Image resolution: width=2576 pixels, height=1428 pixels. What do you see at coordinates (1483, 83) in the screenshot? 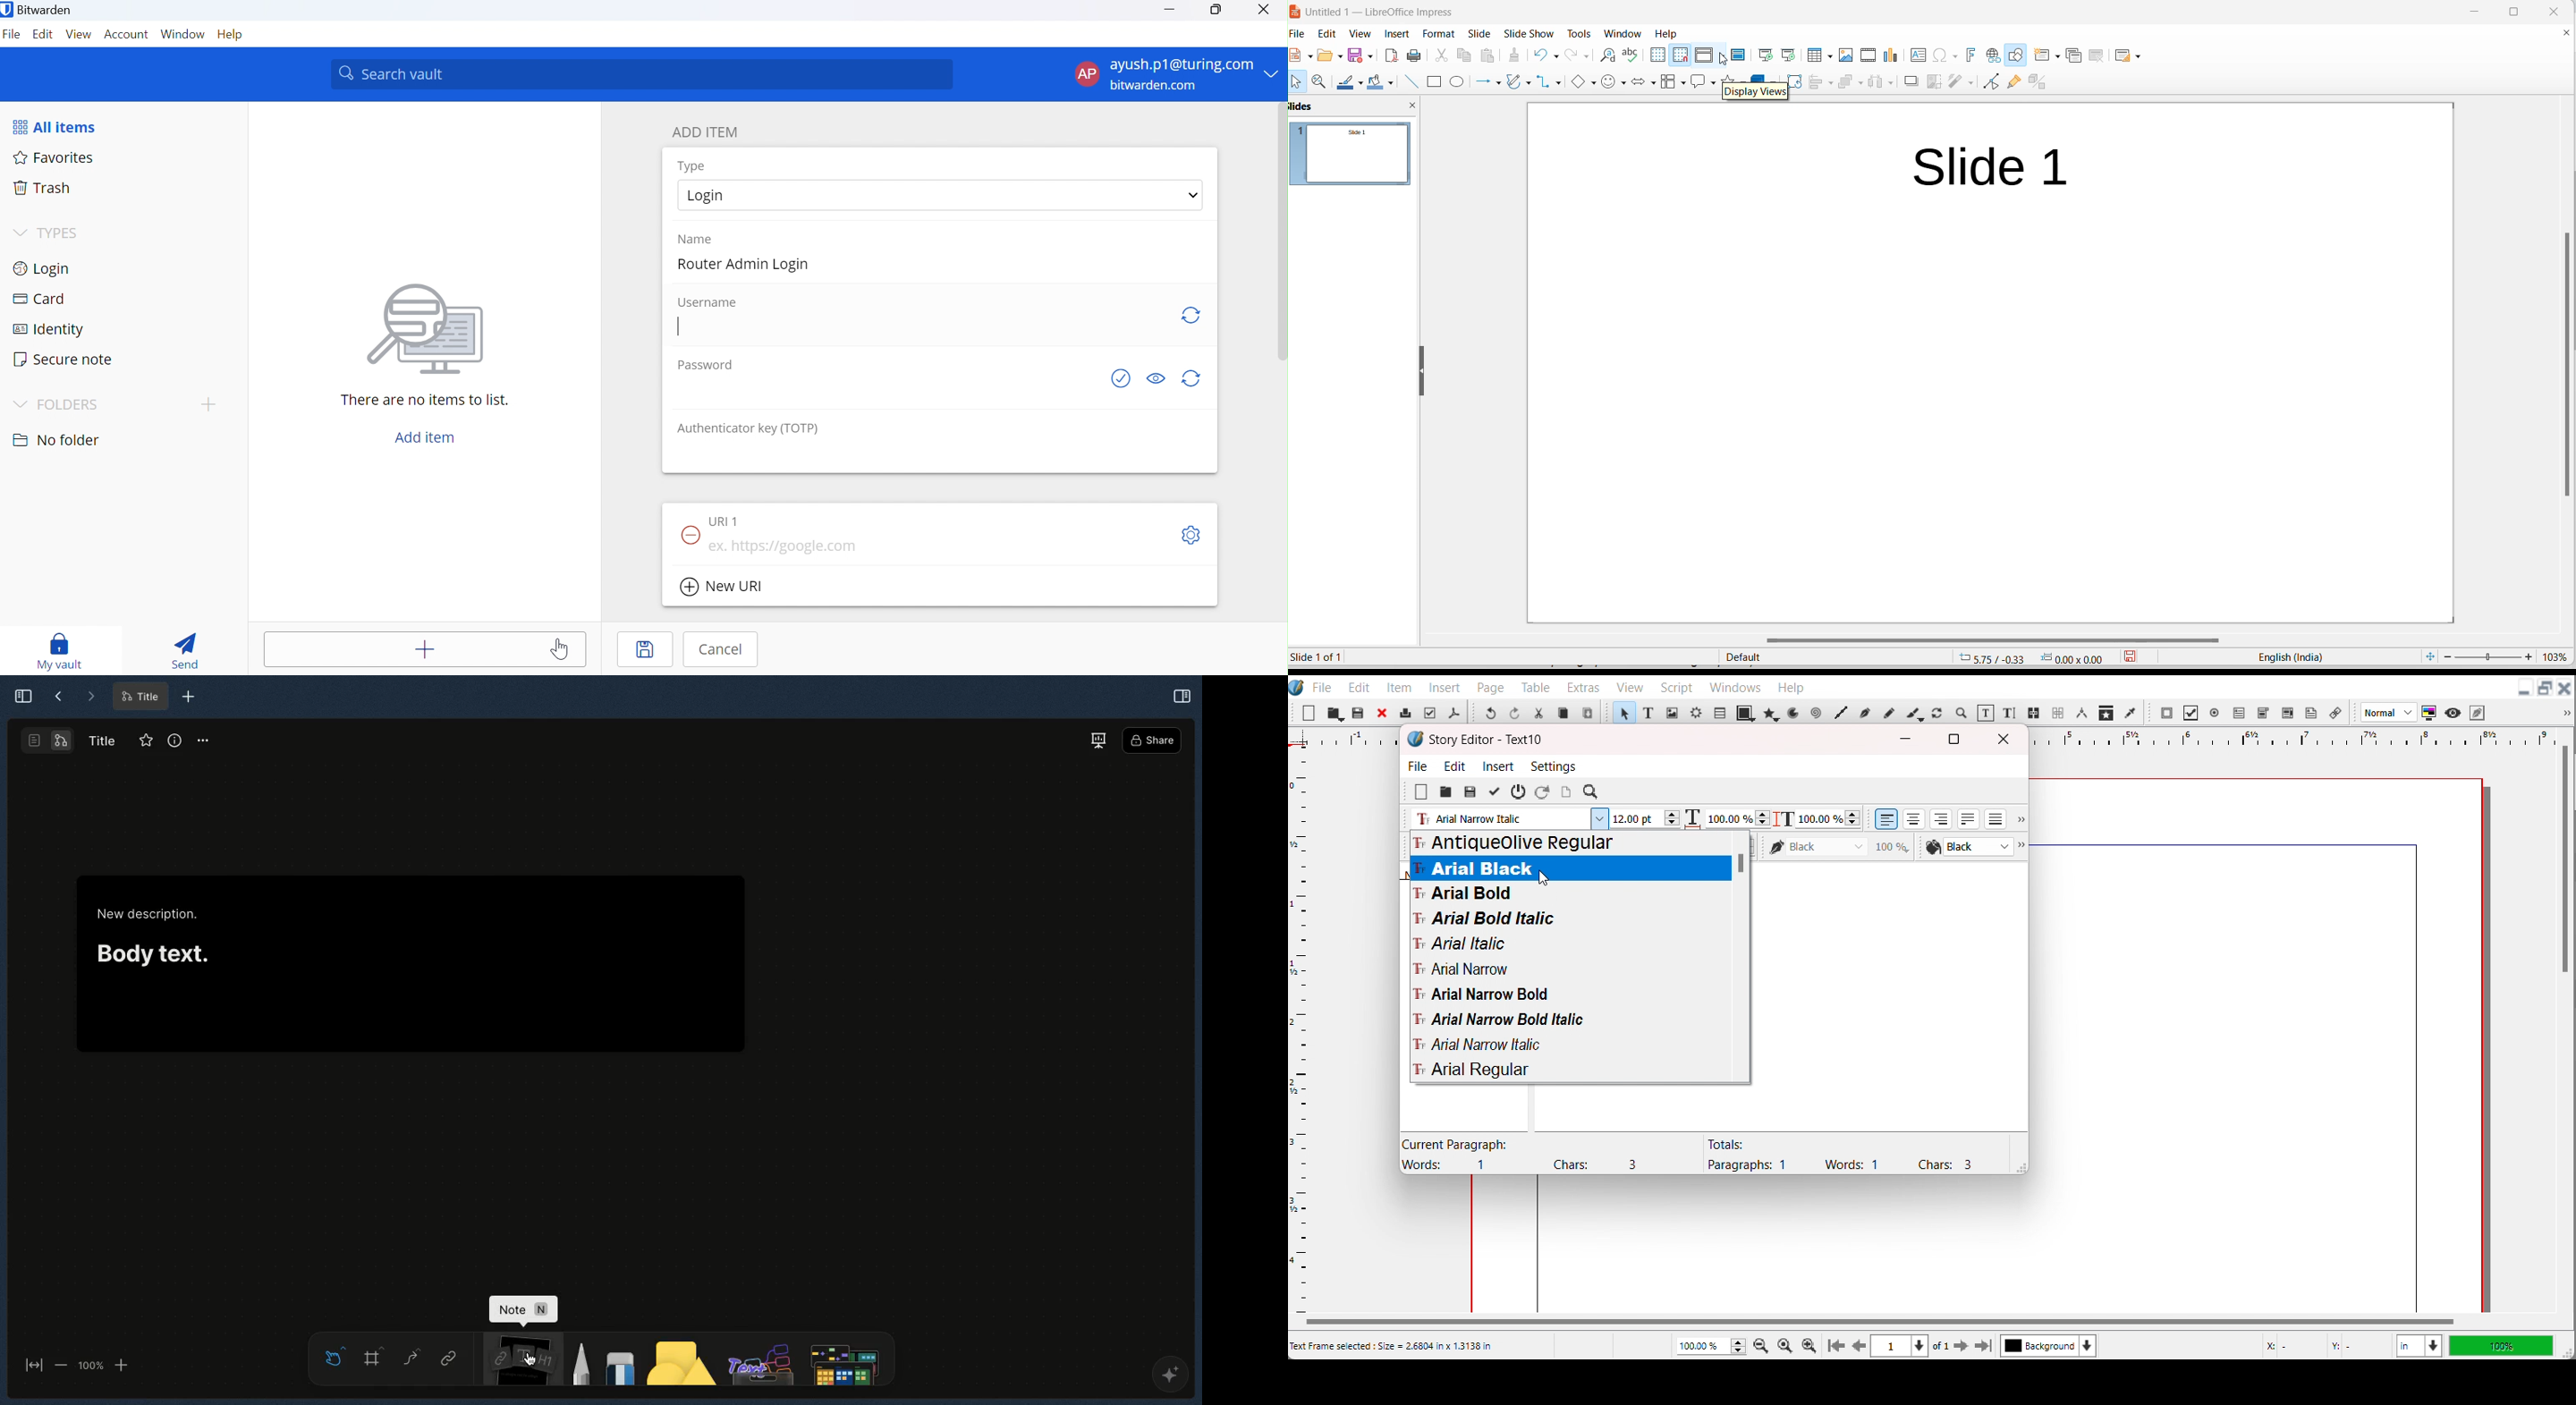
I see `line and arrows` at bounding box center [1483, 83].